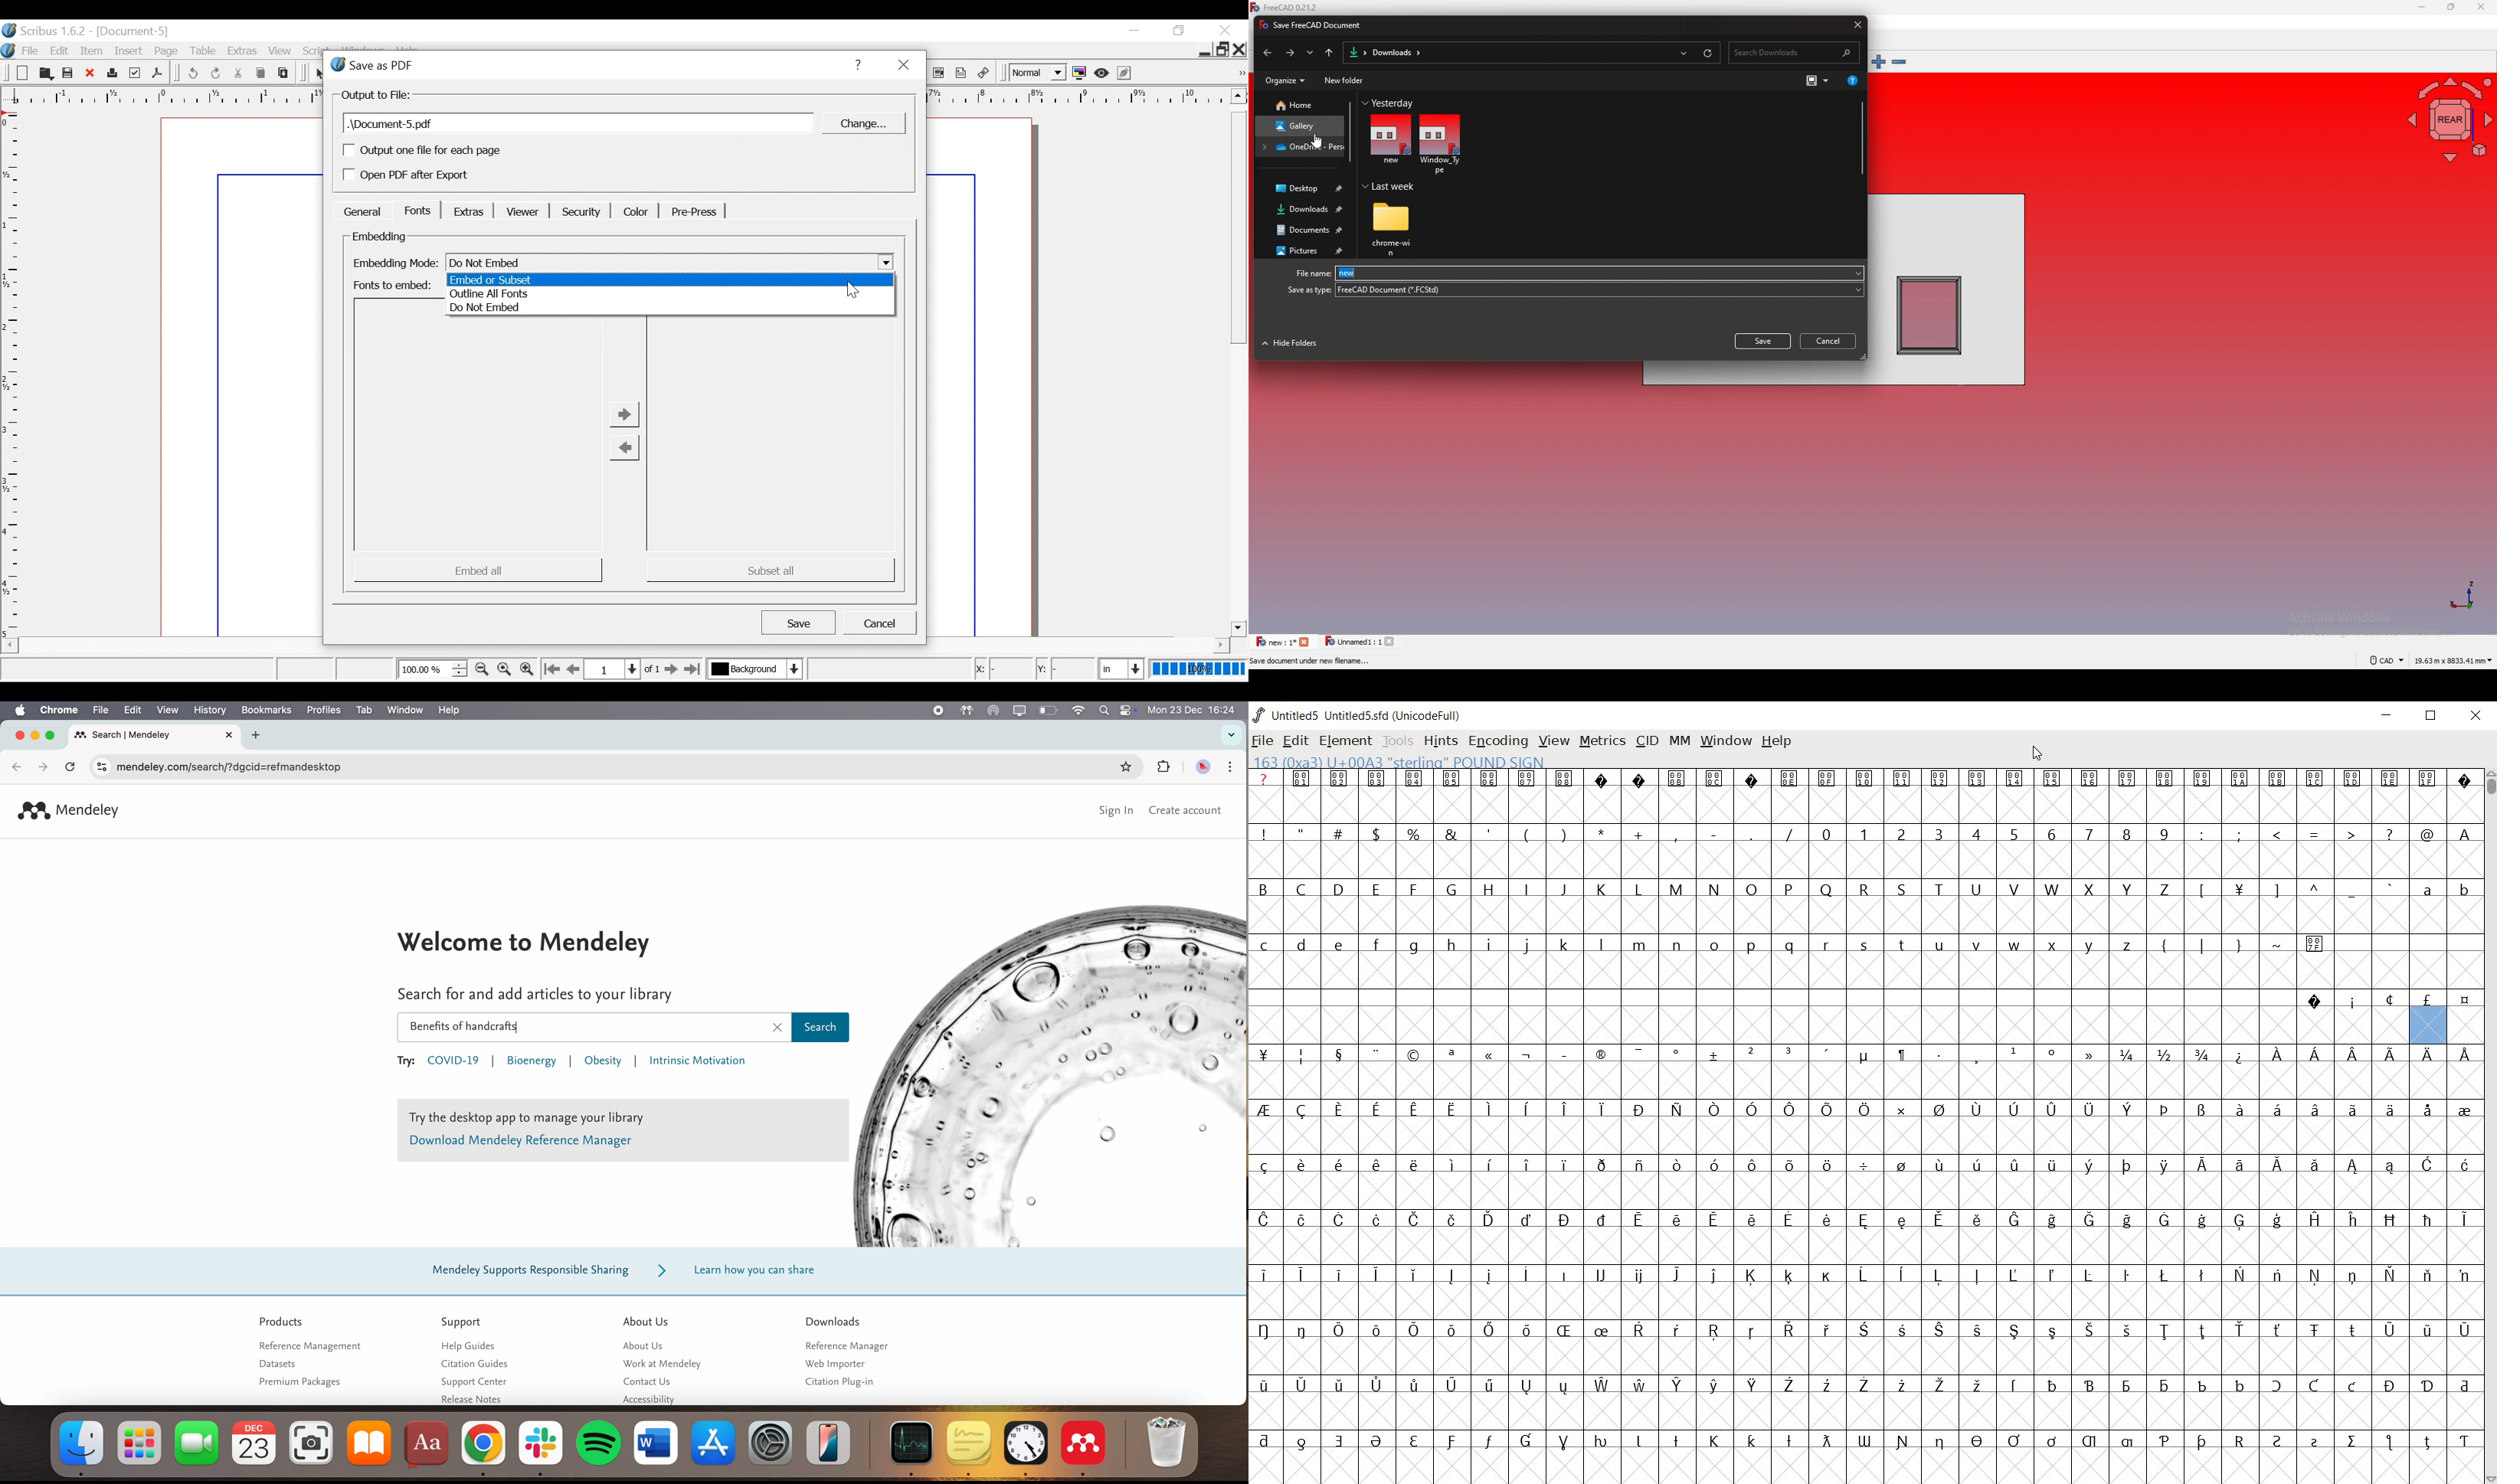 Image resolution: width=2520 pixels, height=1484 pixels. I want to click on Symbol, so click(2274, 1110).